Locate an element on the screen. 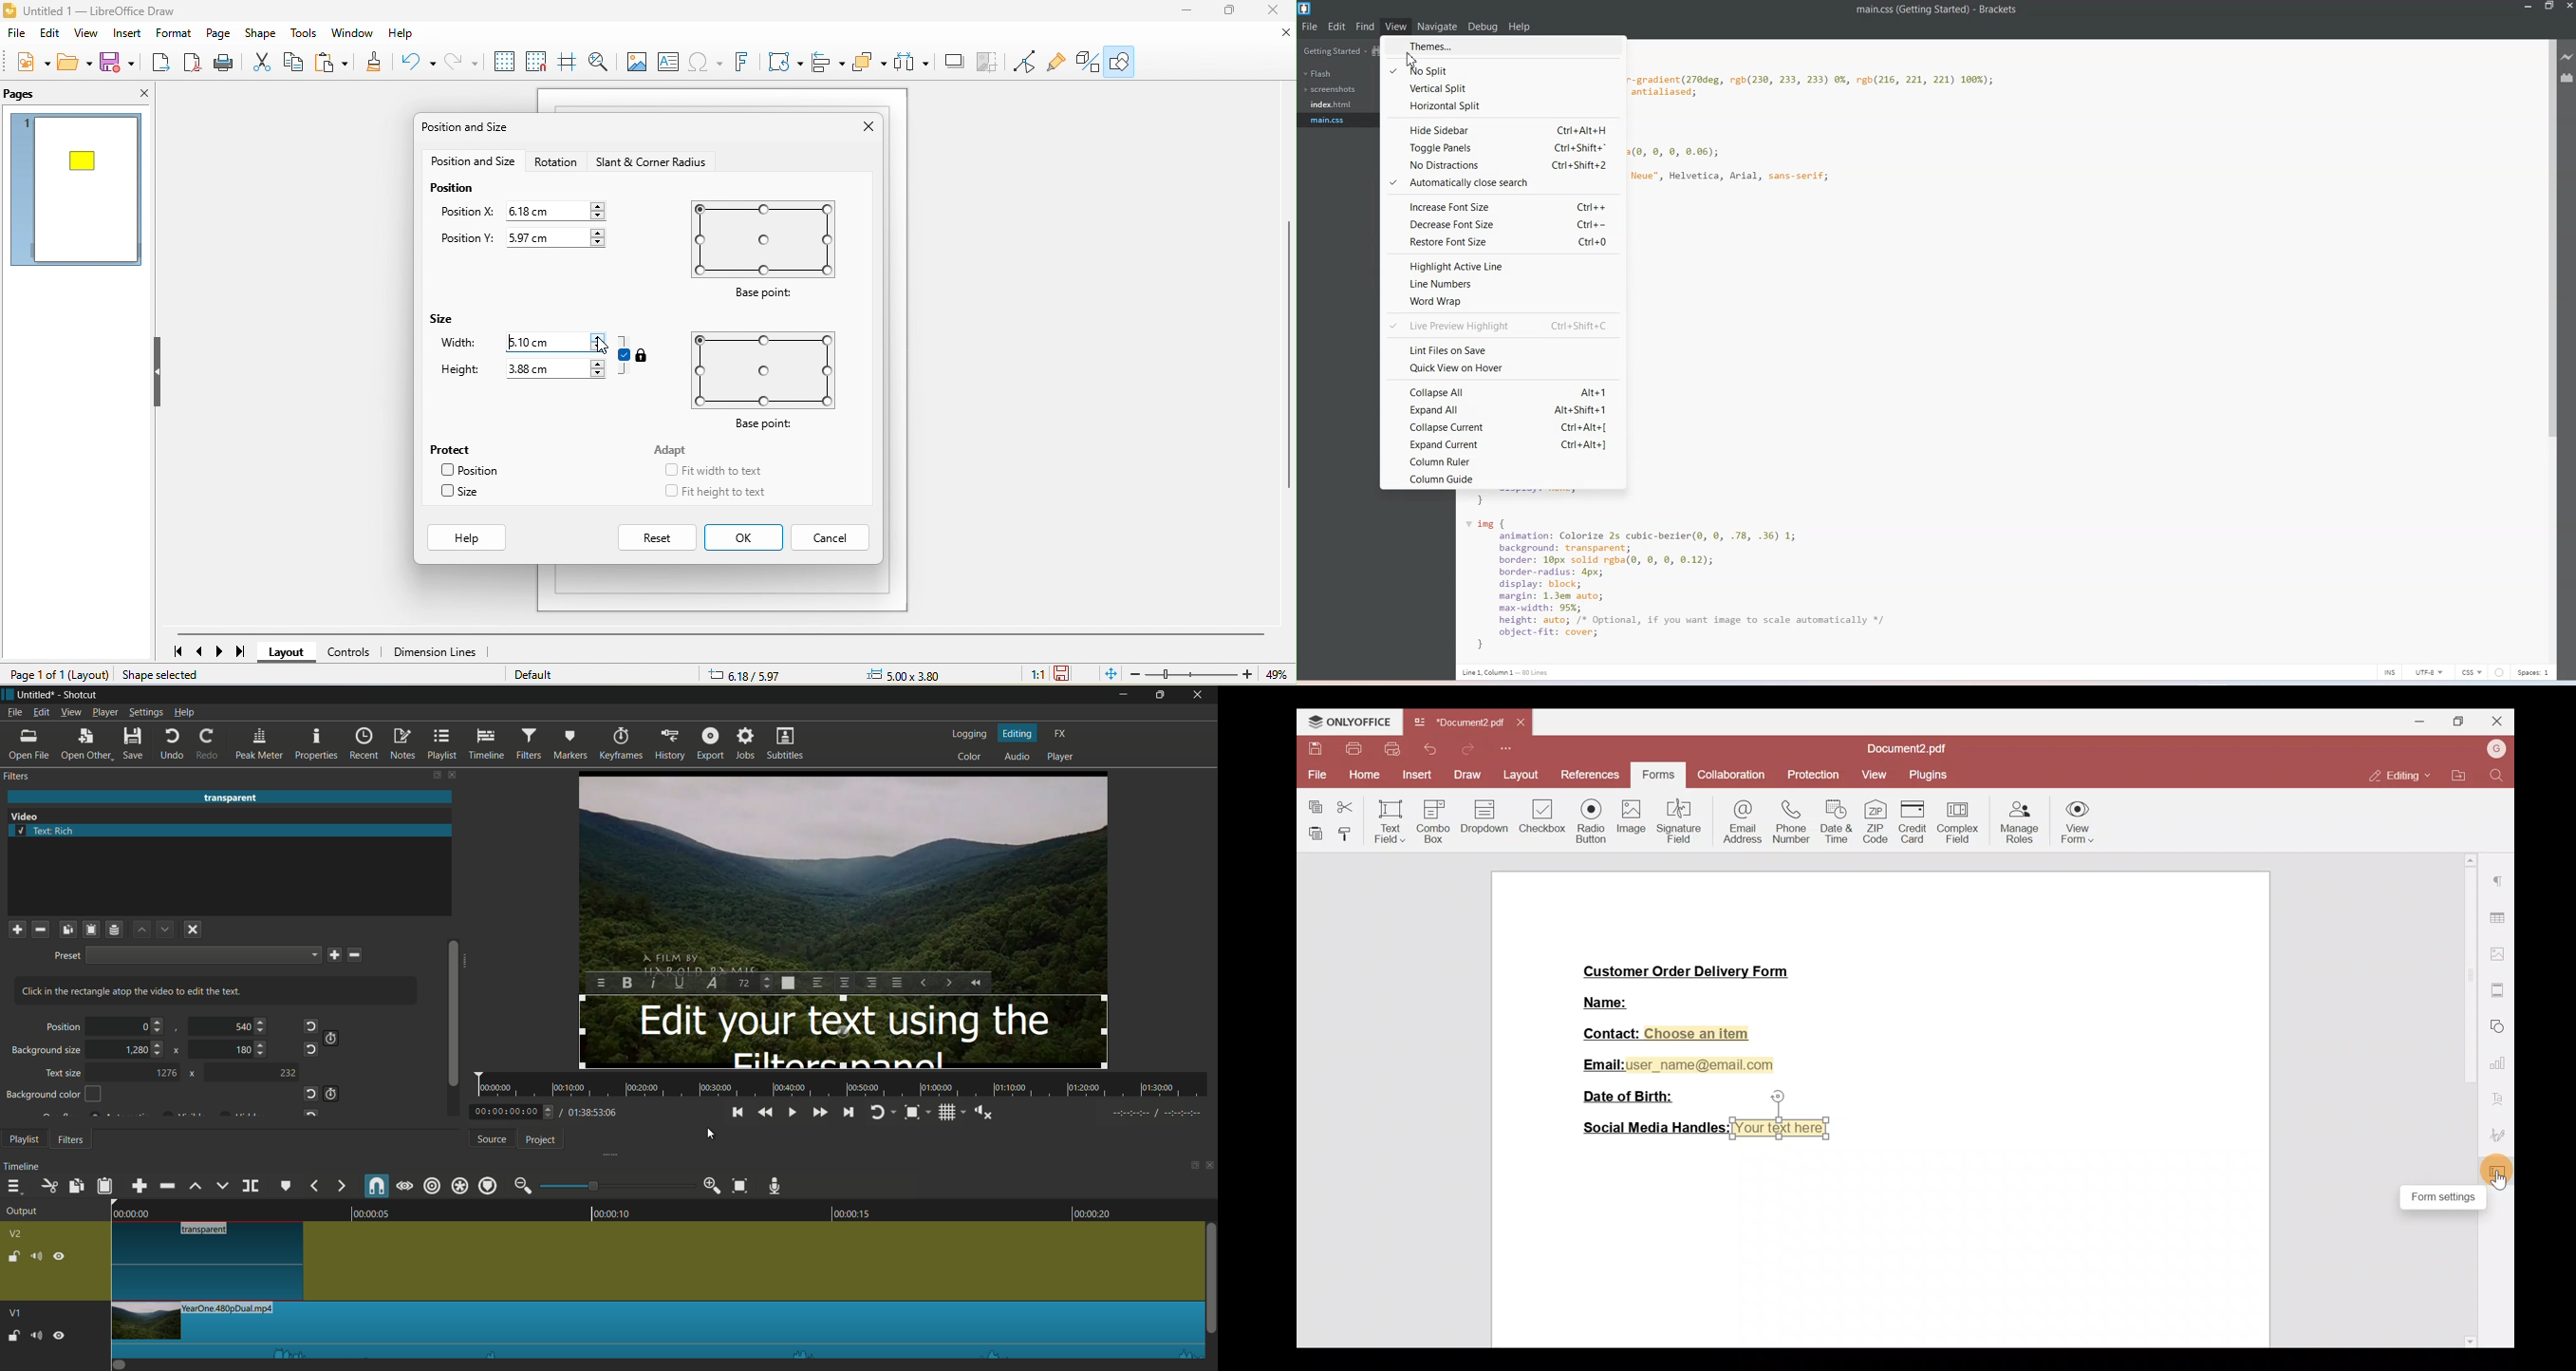 The image size is (2576, 1372). quickly play forward is located at coordinates (818, 1111).